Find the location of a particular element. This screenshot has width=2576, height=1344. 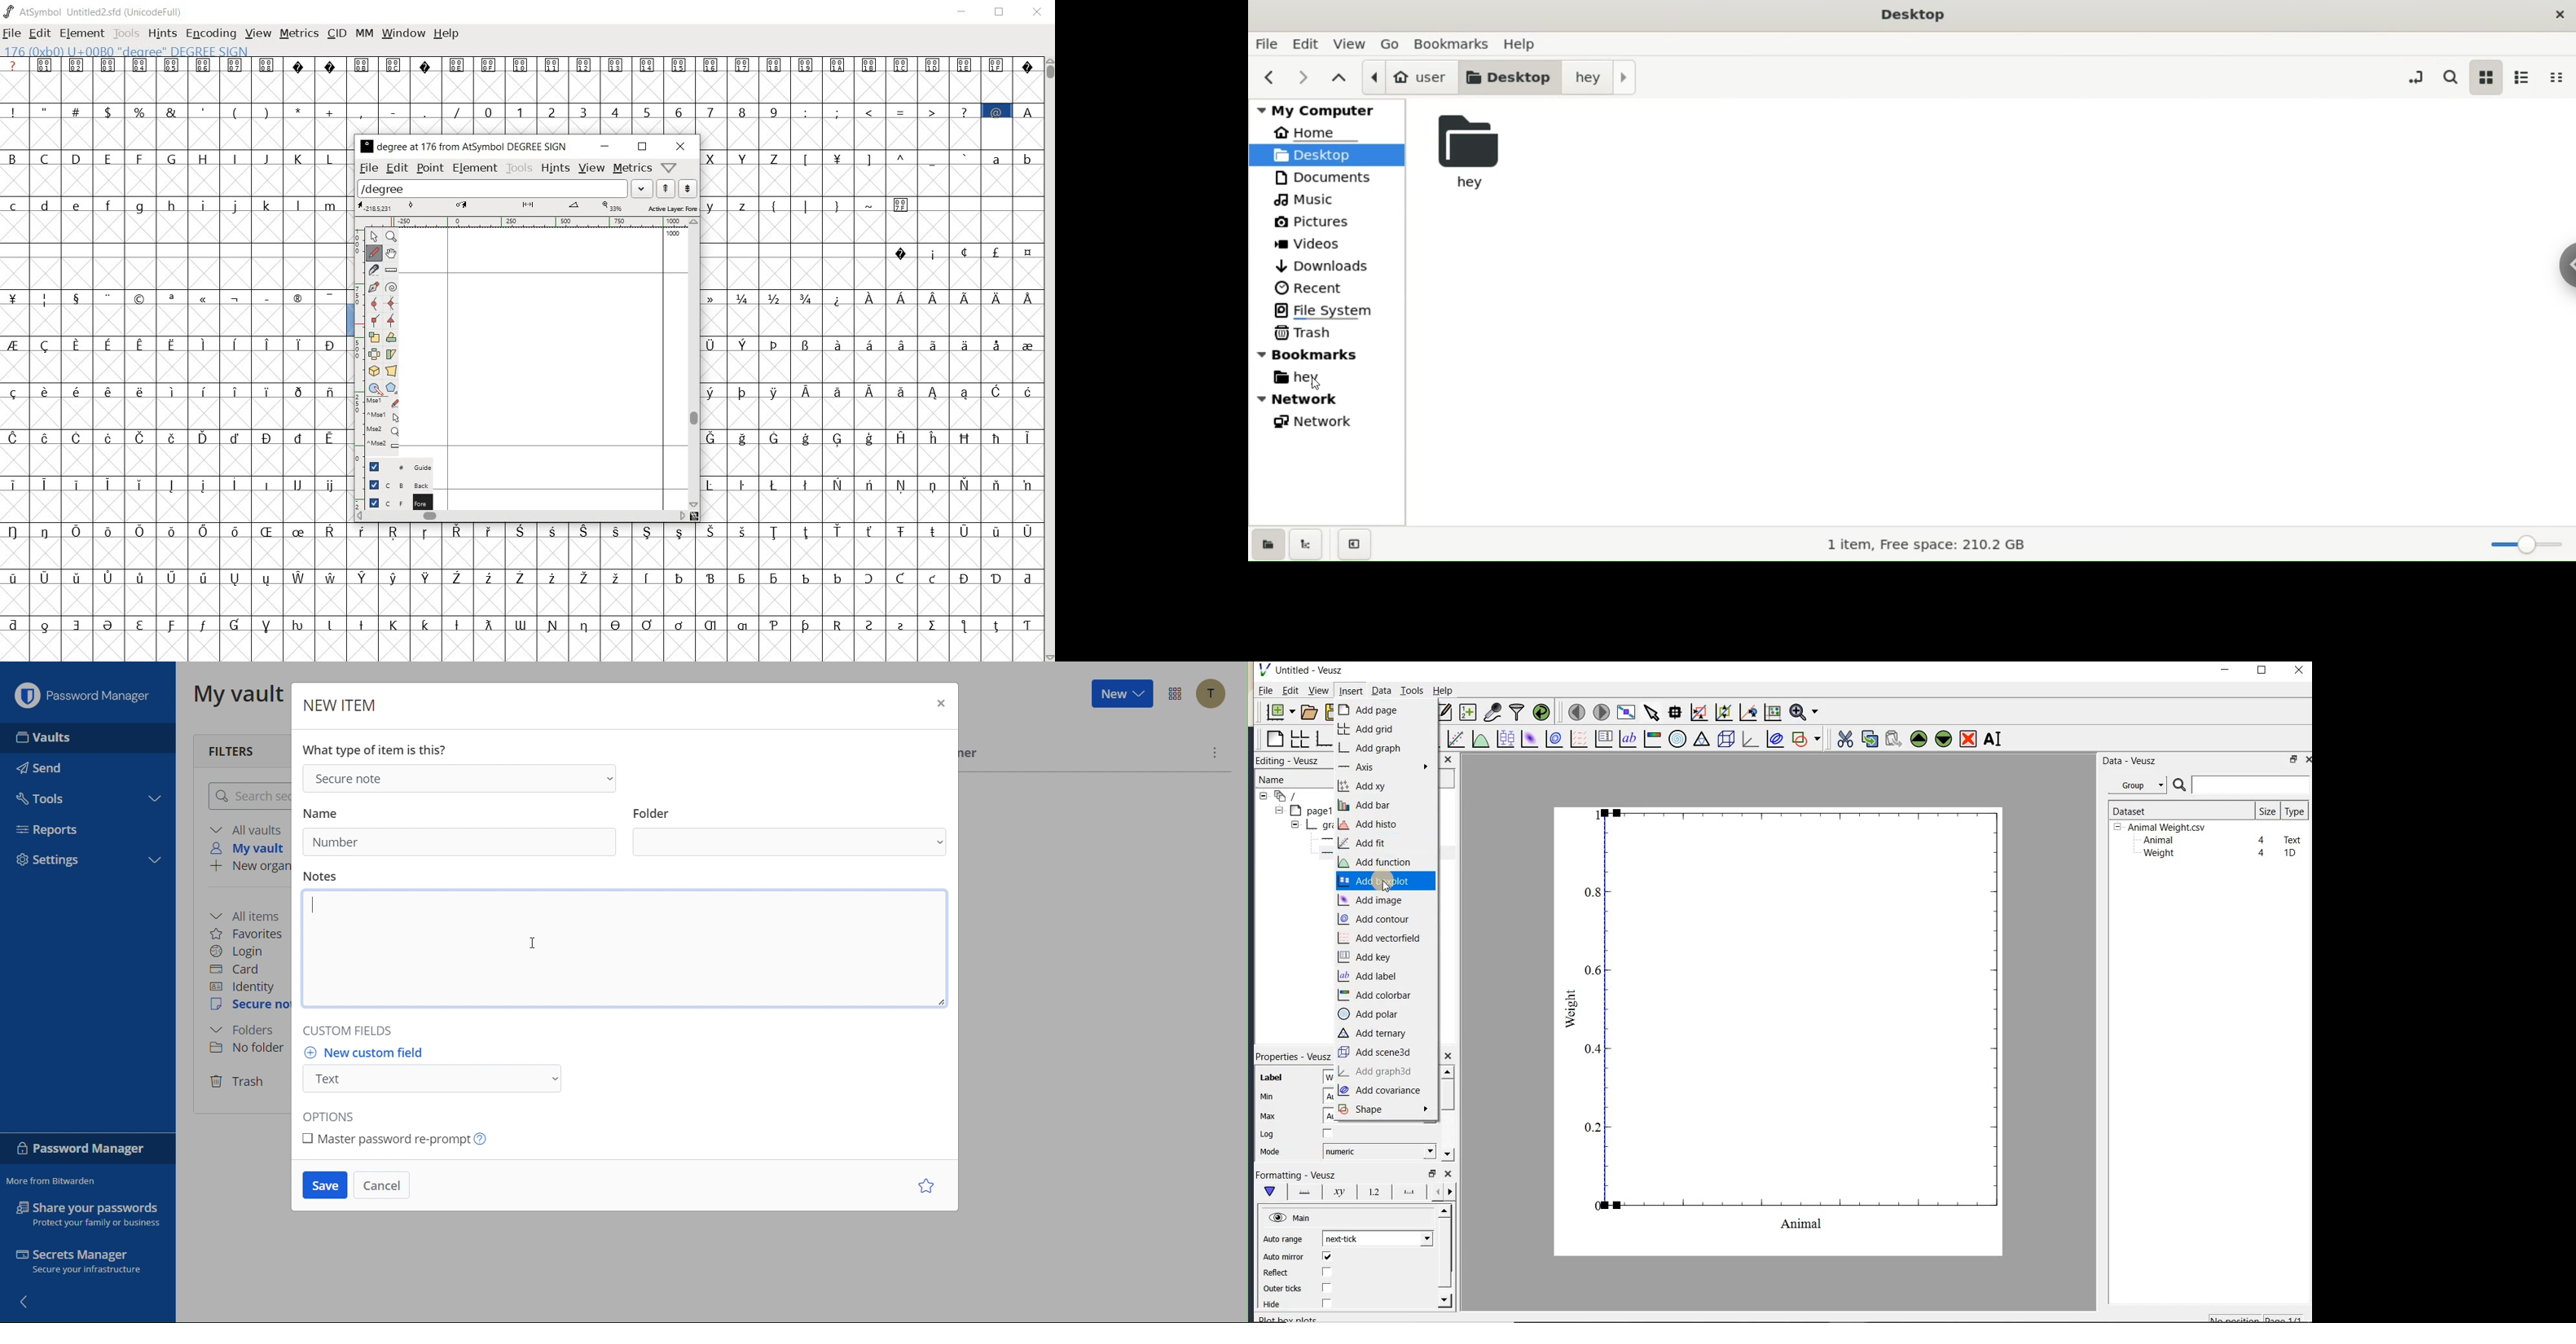

New organization is located at coordinates (249, 867).